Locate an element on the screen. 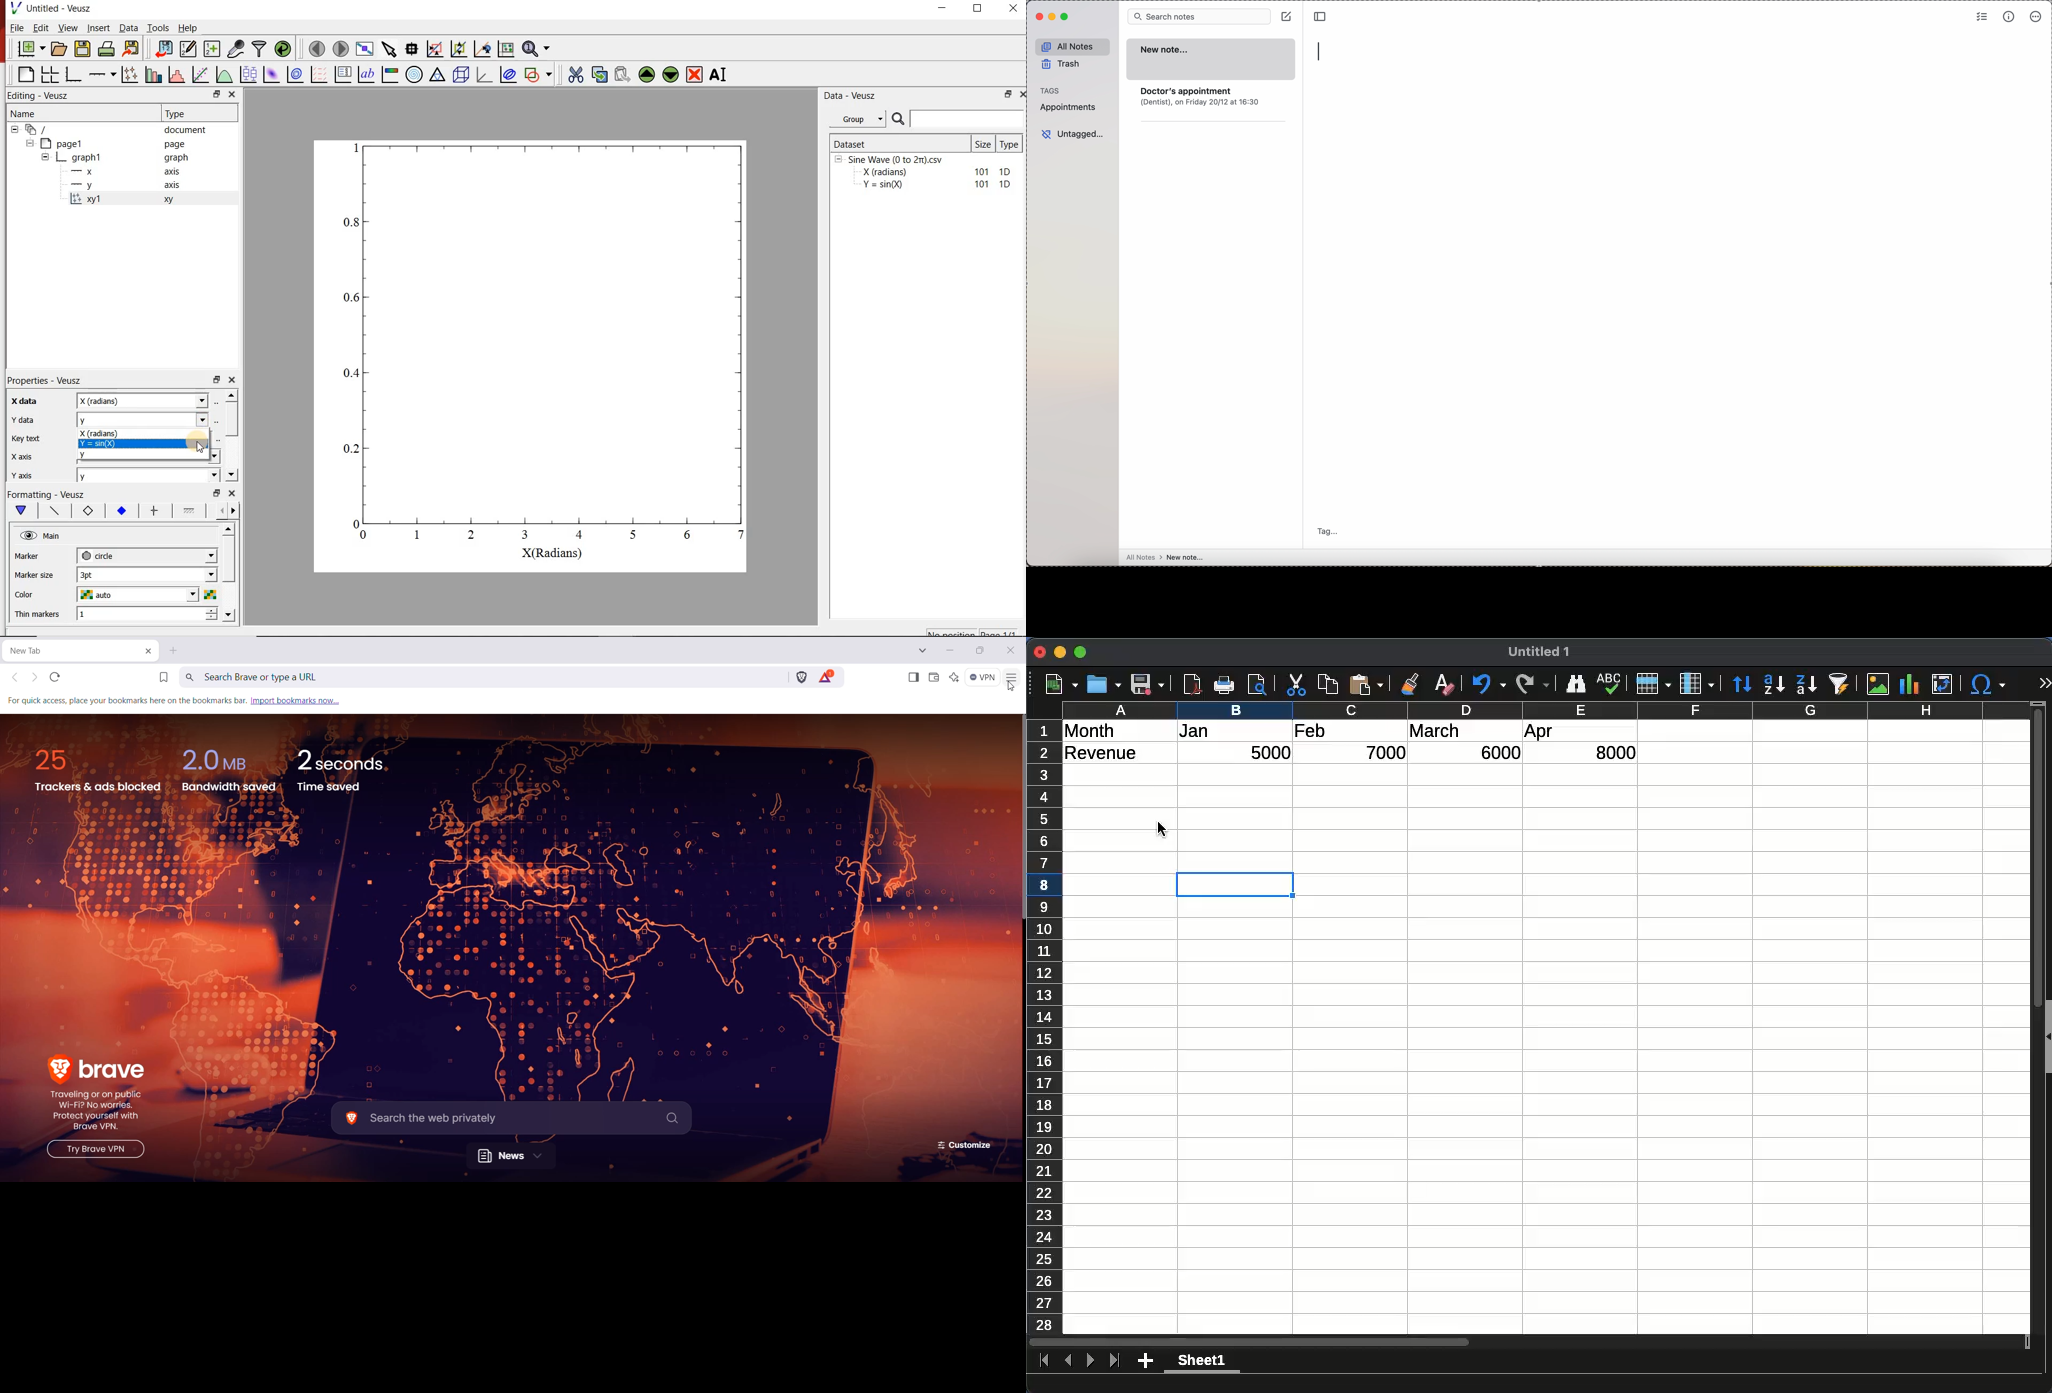 The image size is (2072, 1400). Leo  AI is located at coordinates (953, 677).